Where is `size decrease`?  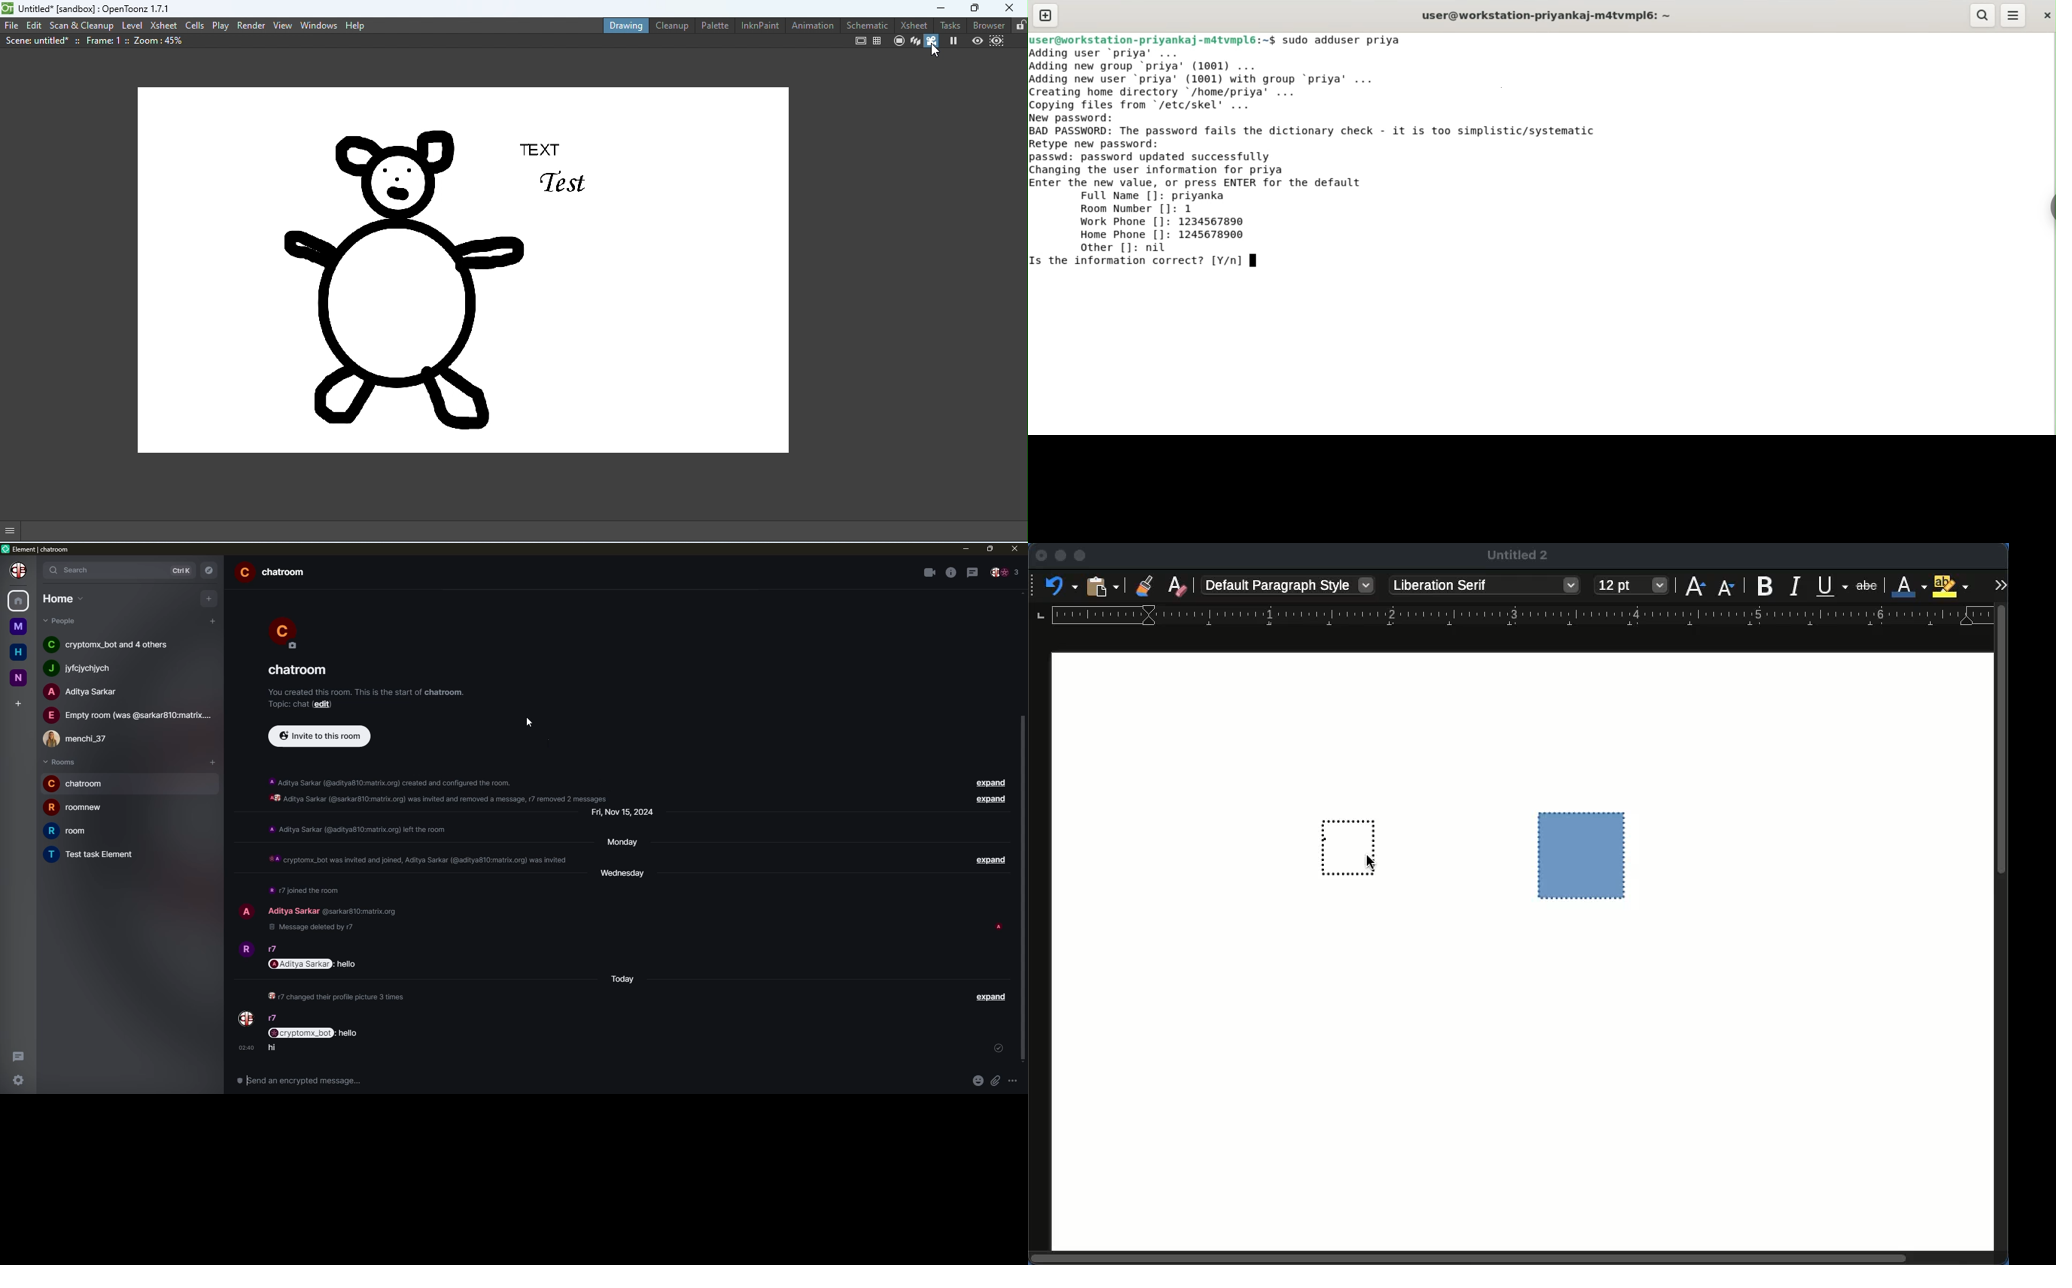
size decrease is located at coordinates (1728, 587).